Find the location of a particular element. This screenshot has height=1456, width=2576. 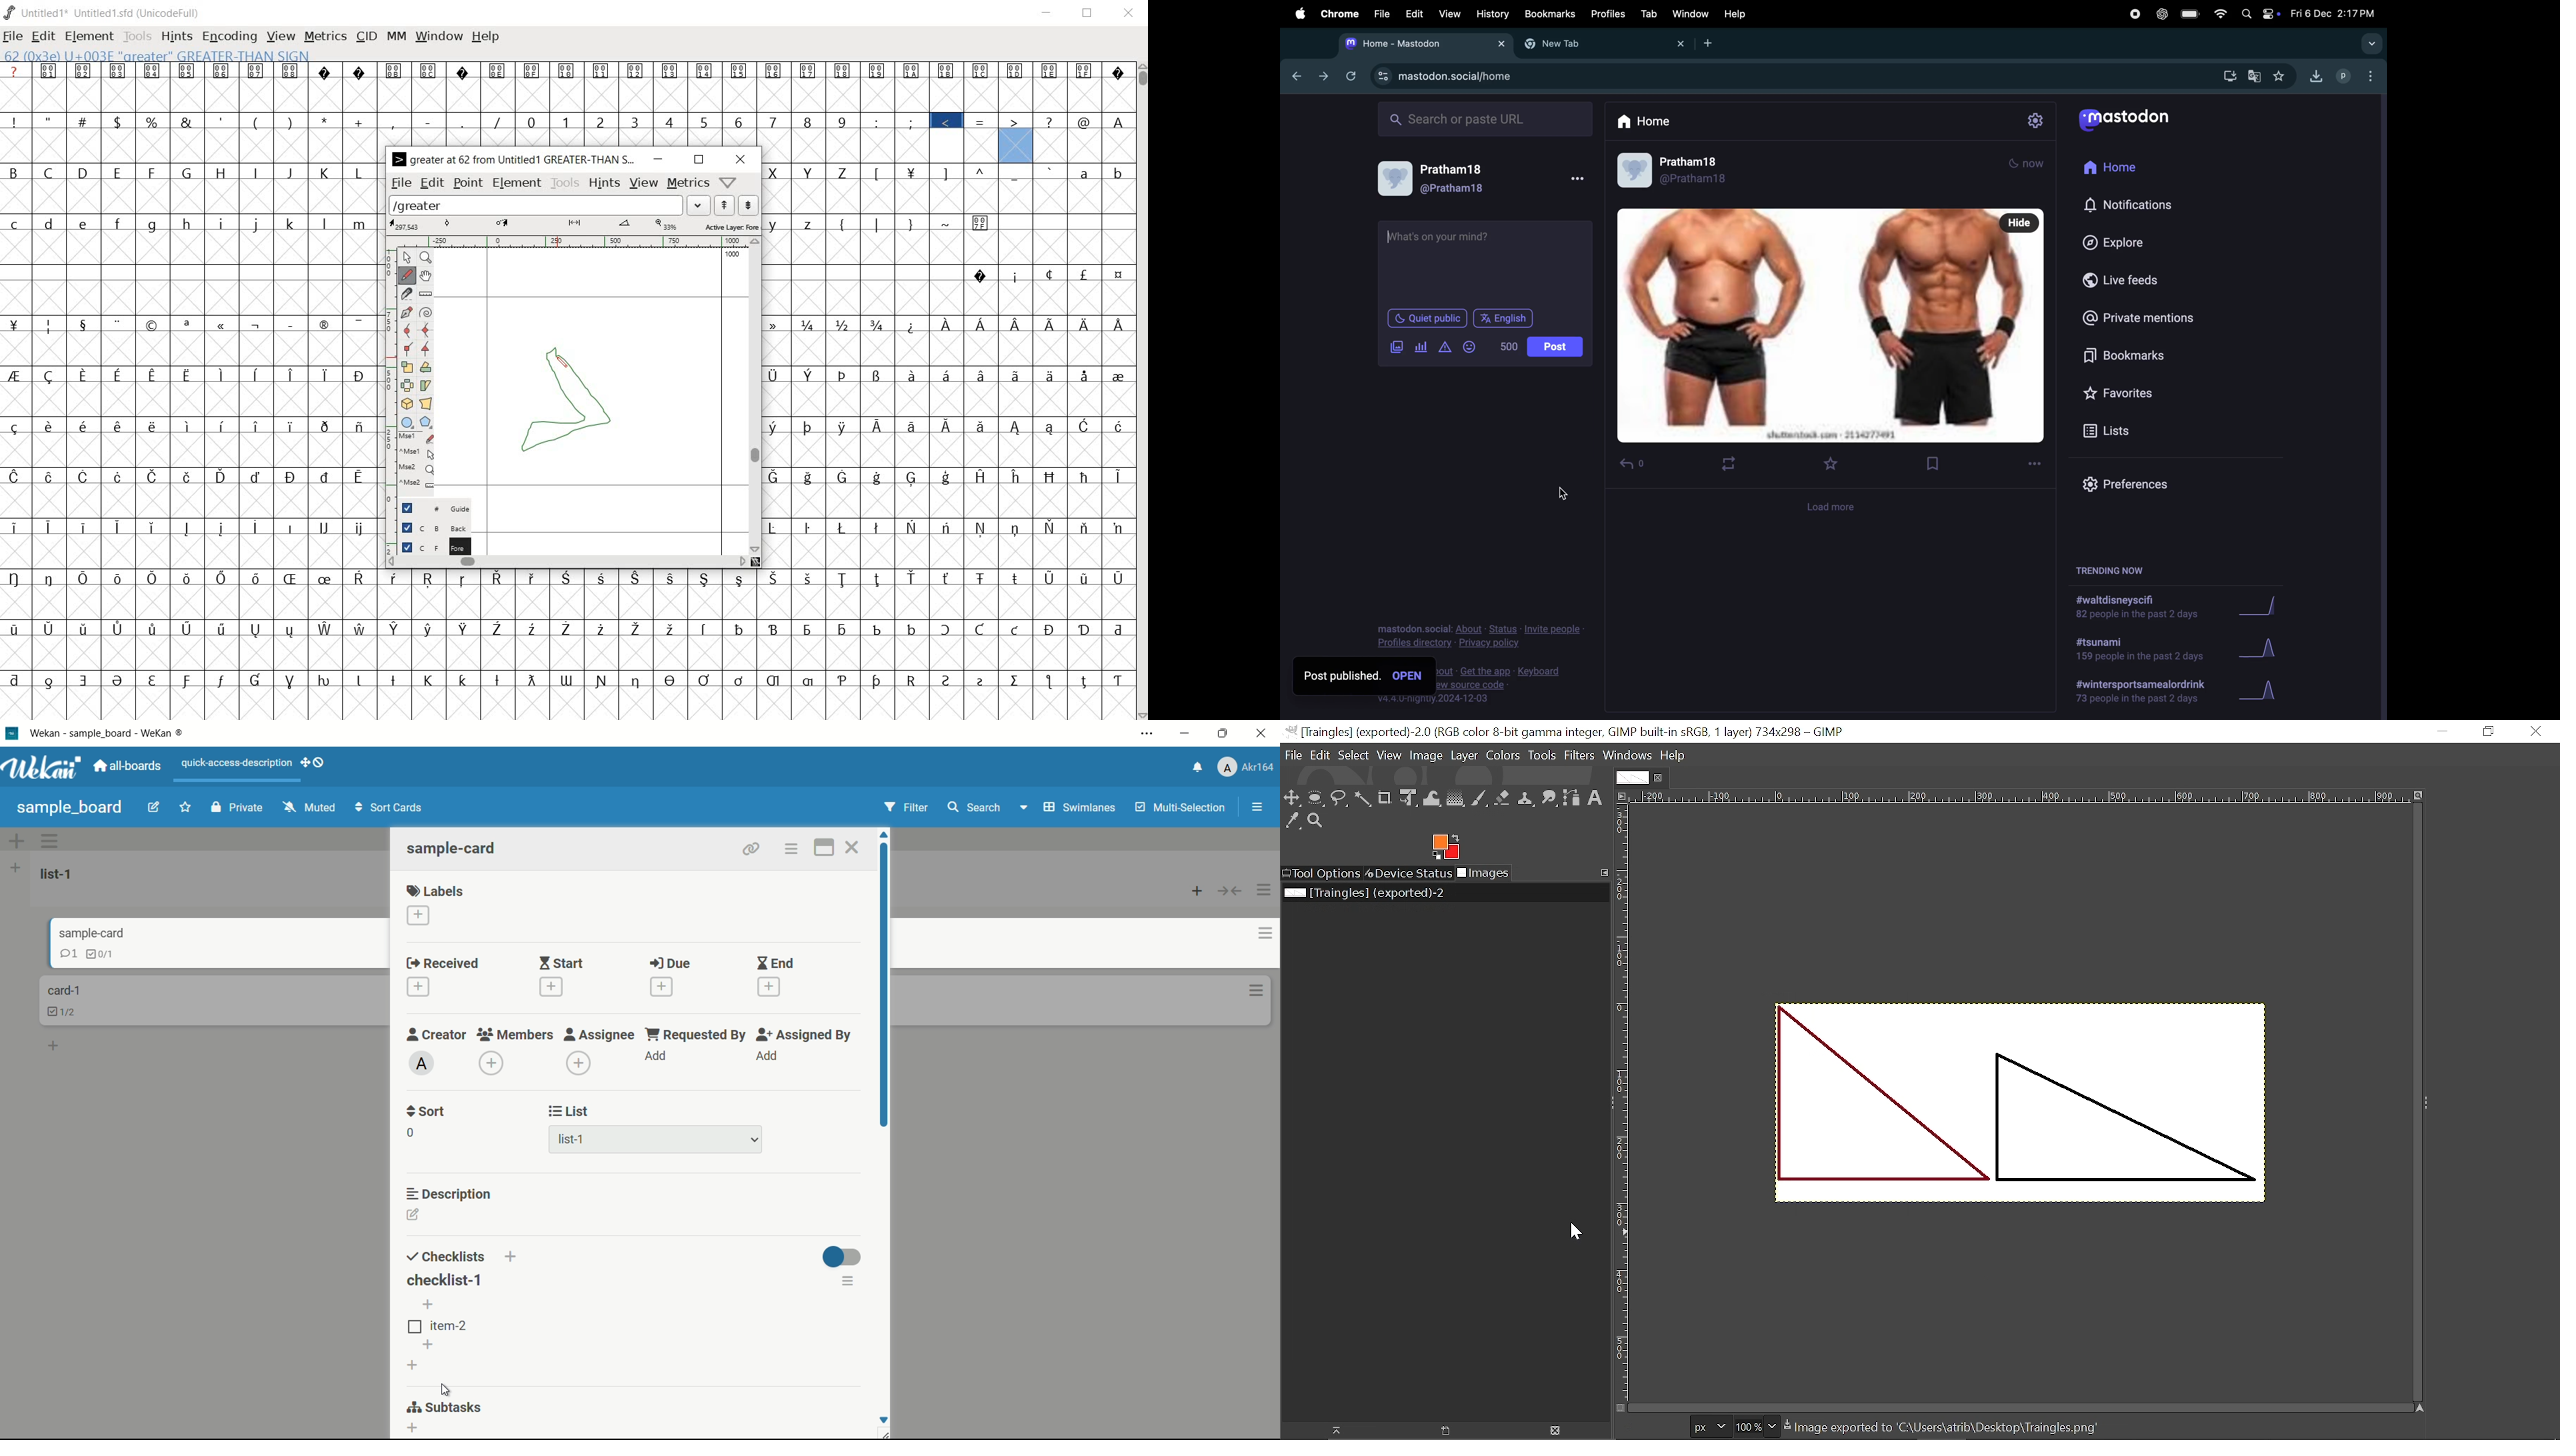

Untitled1 Untitled1.sfd (UnicodeFull) is located at coordinates (102, 11).